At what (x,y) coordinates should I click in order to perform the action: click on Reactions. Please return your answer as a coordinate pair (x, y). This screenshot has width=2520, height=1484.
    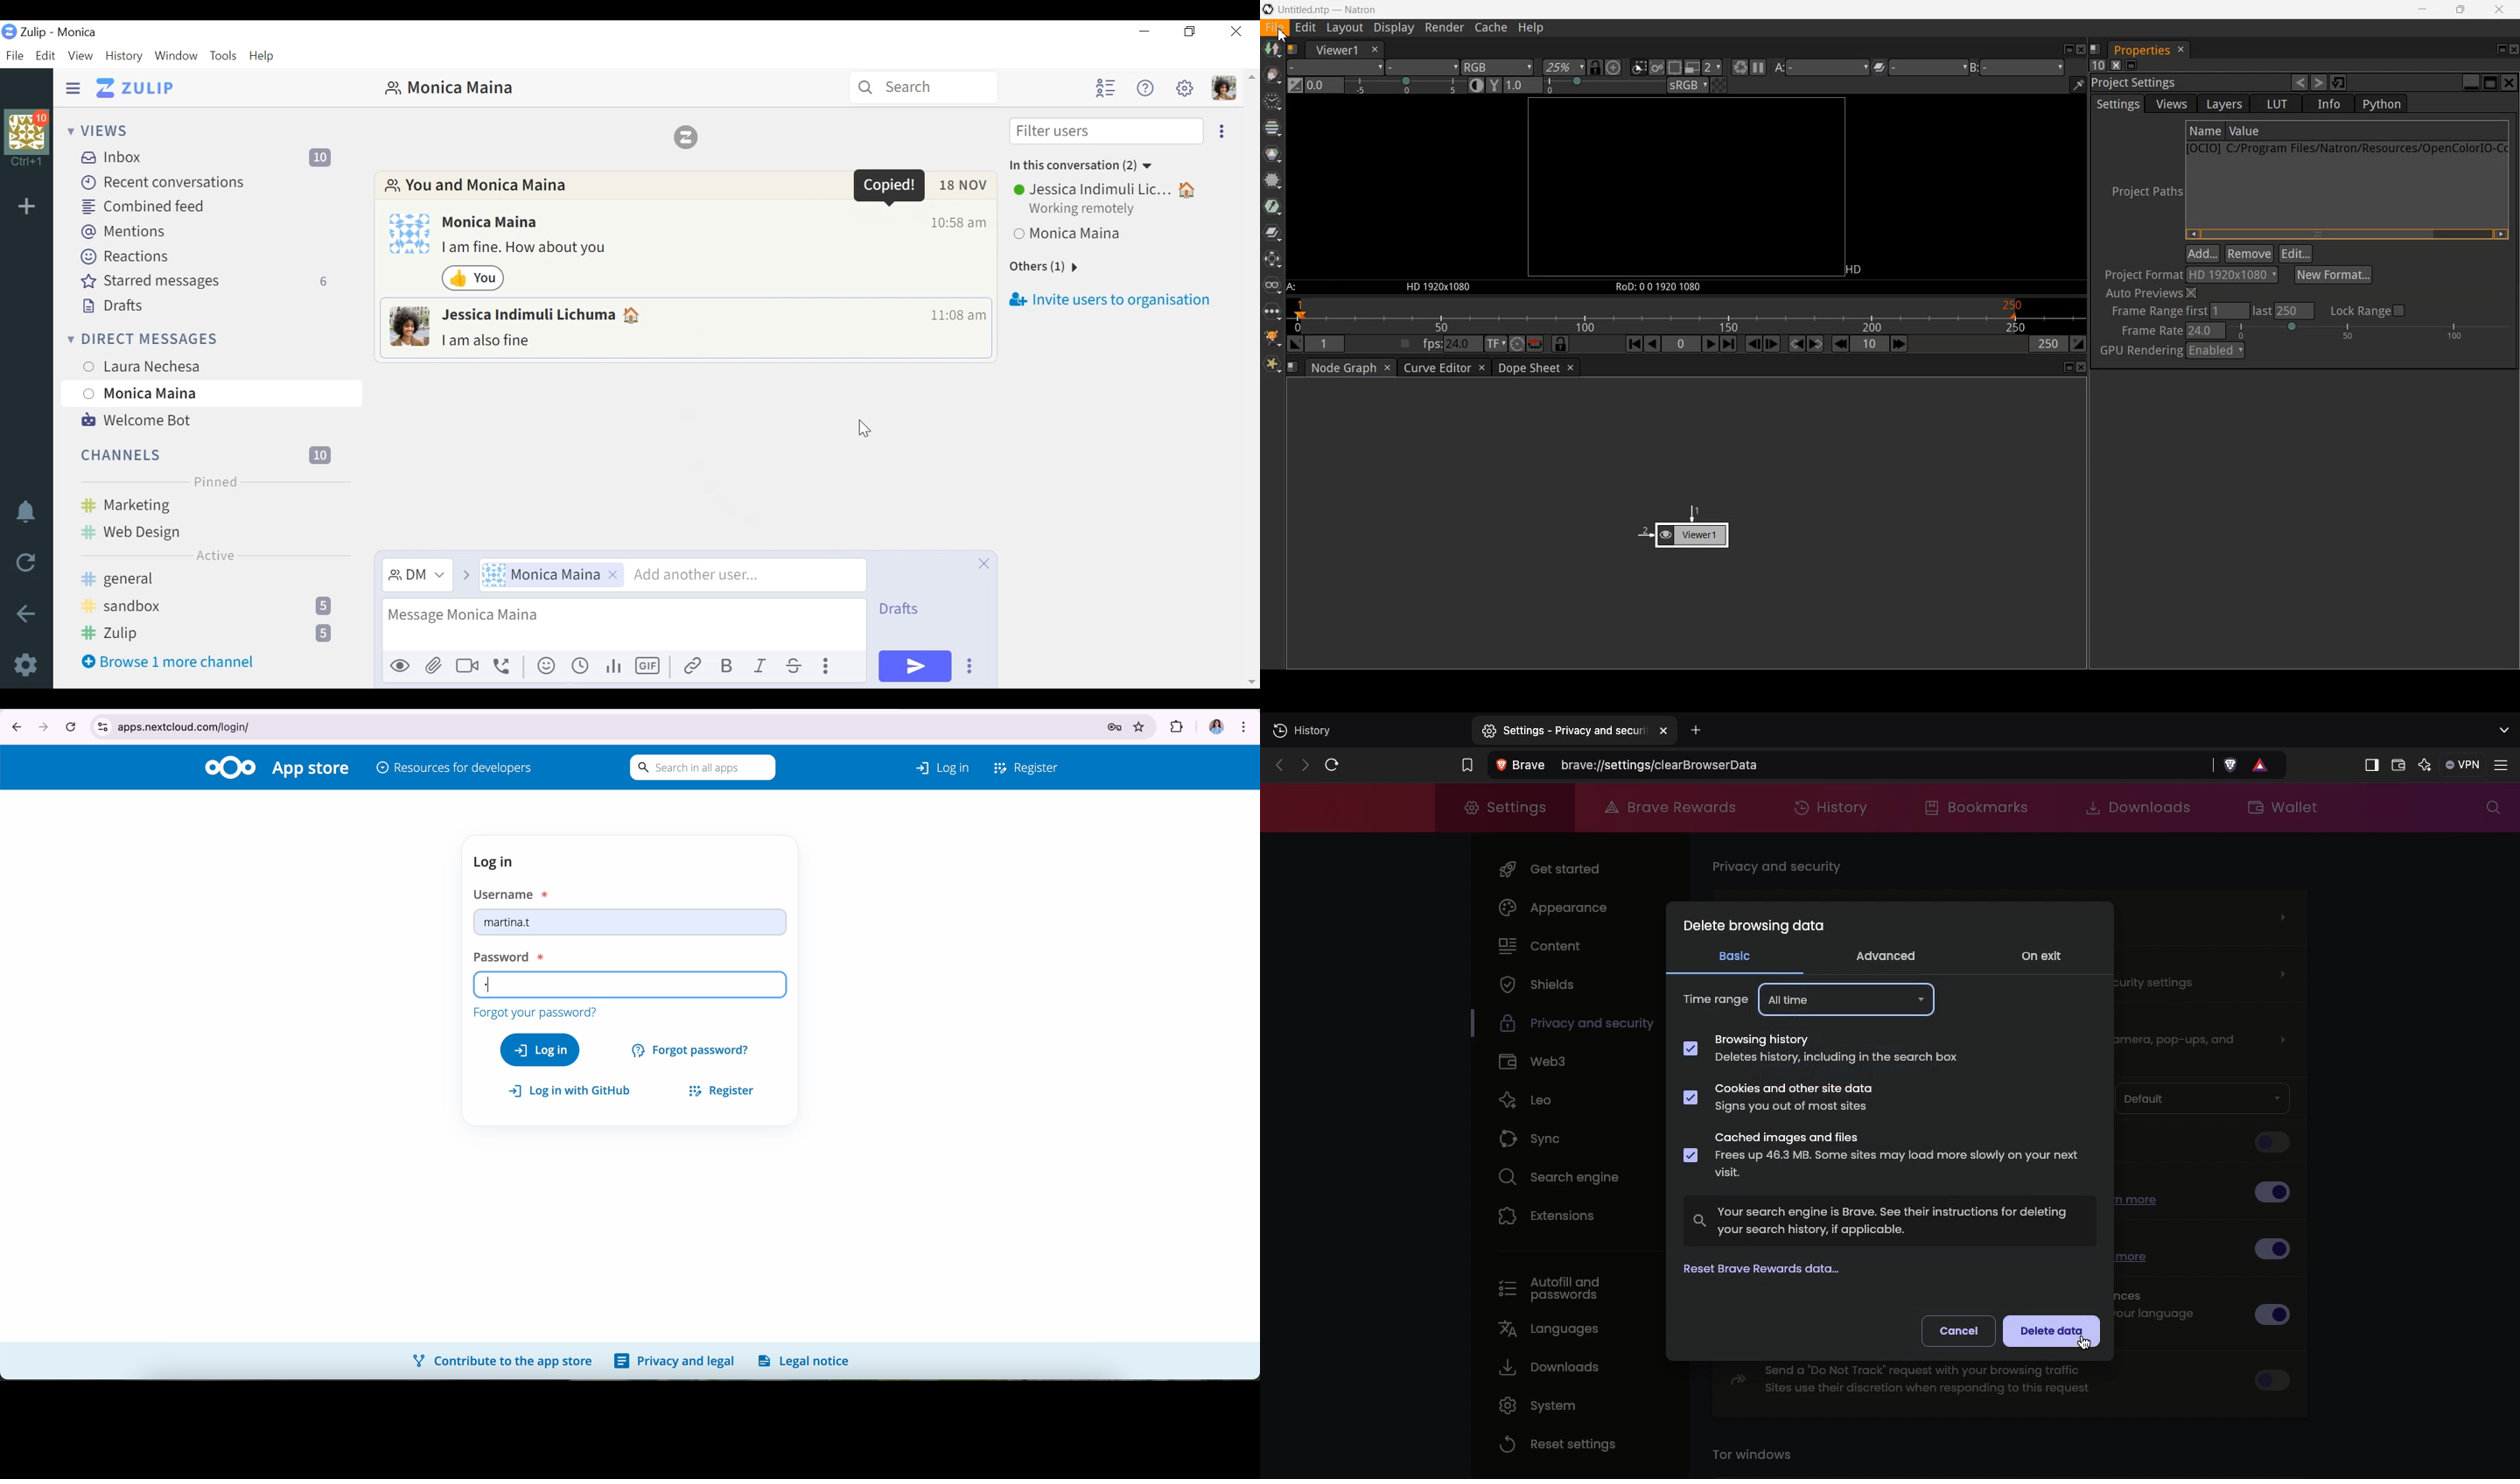
    Looking at the image, I should click on (124, 256).